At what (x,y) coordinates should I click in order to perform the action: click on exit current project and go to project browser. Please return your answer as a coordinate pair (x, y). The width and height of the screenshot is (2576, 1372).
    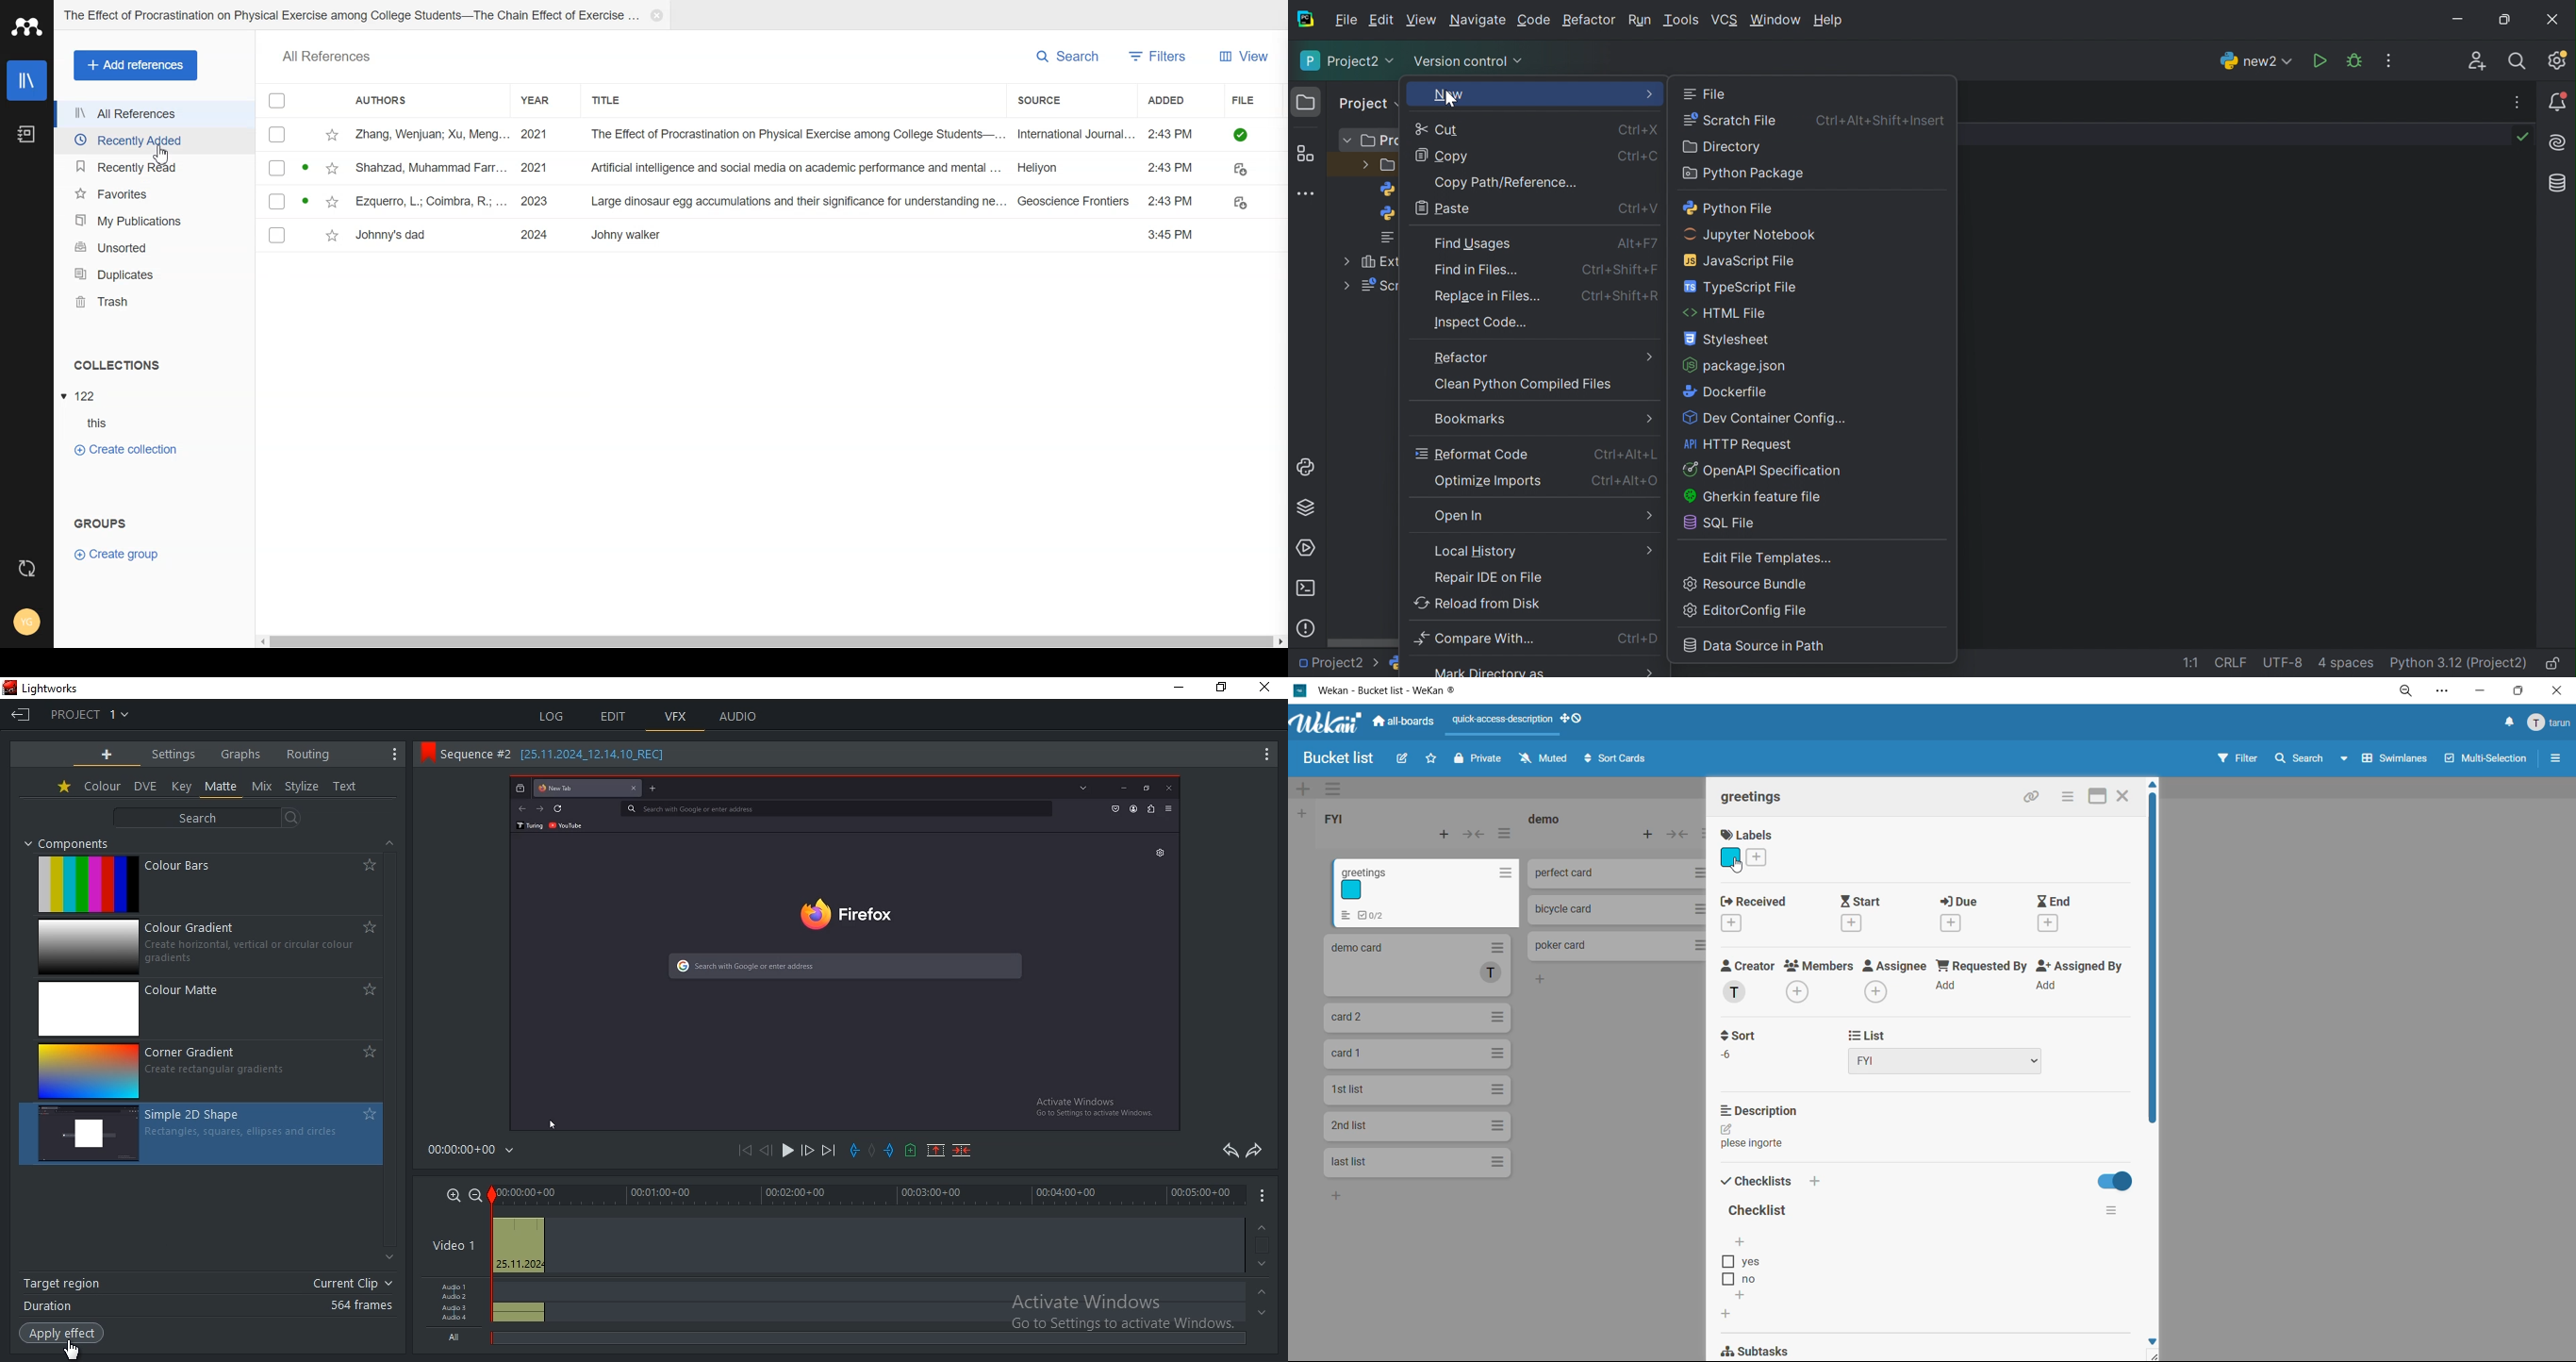
    Looking at the image, I should click on (22, 716).